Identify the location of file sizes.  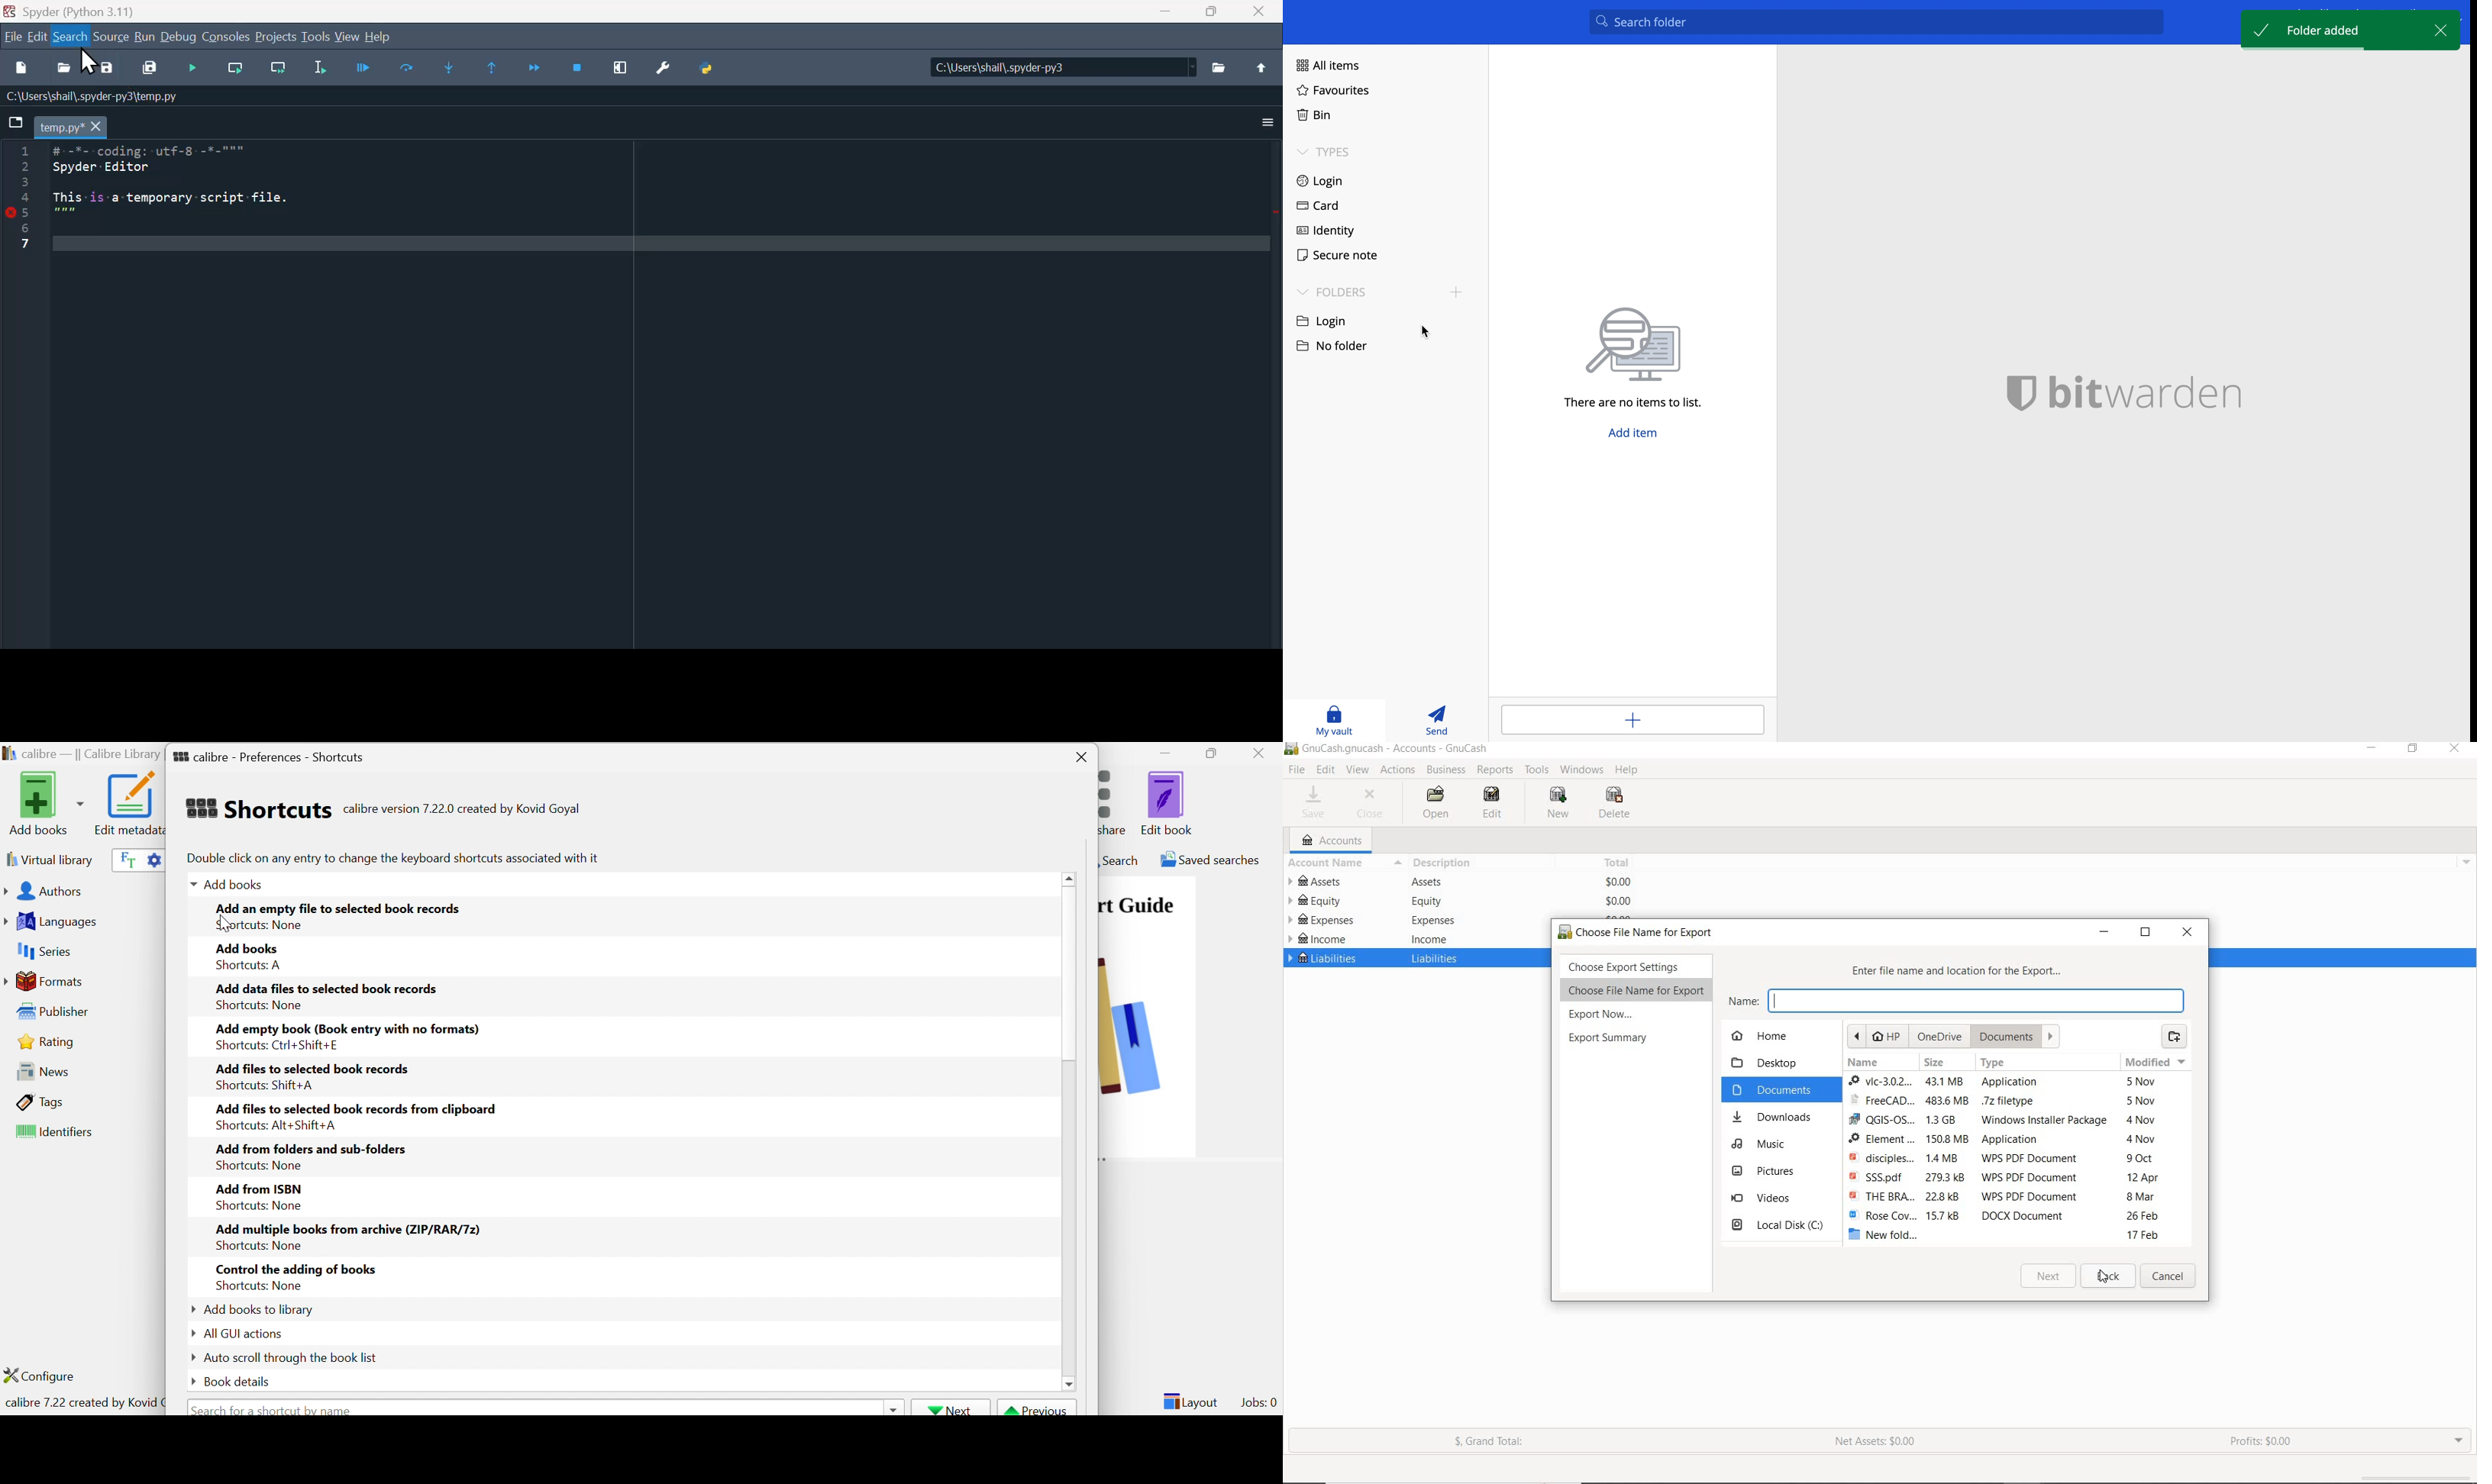
(1945, 1156).